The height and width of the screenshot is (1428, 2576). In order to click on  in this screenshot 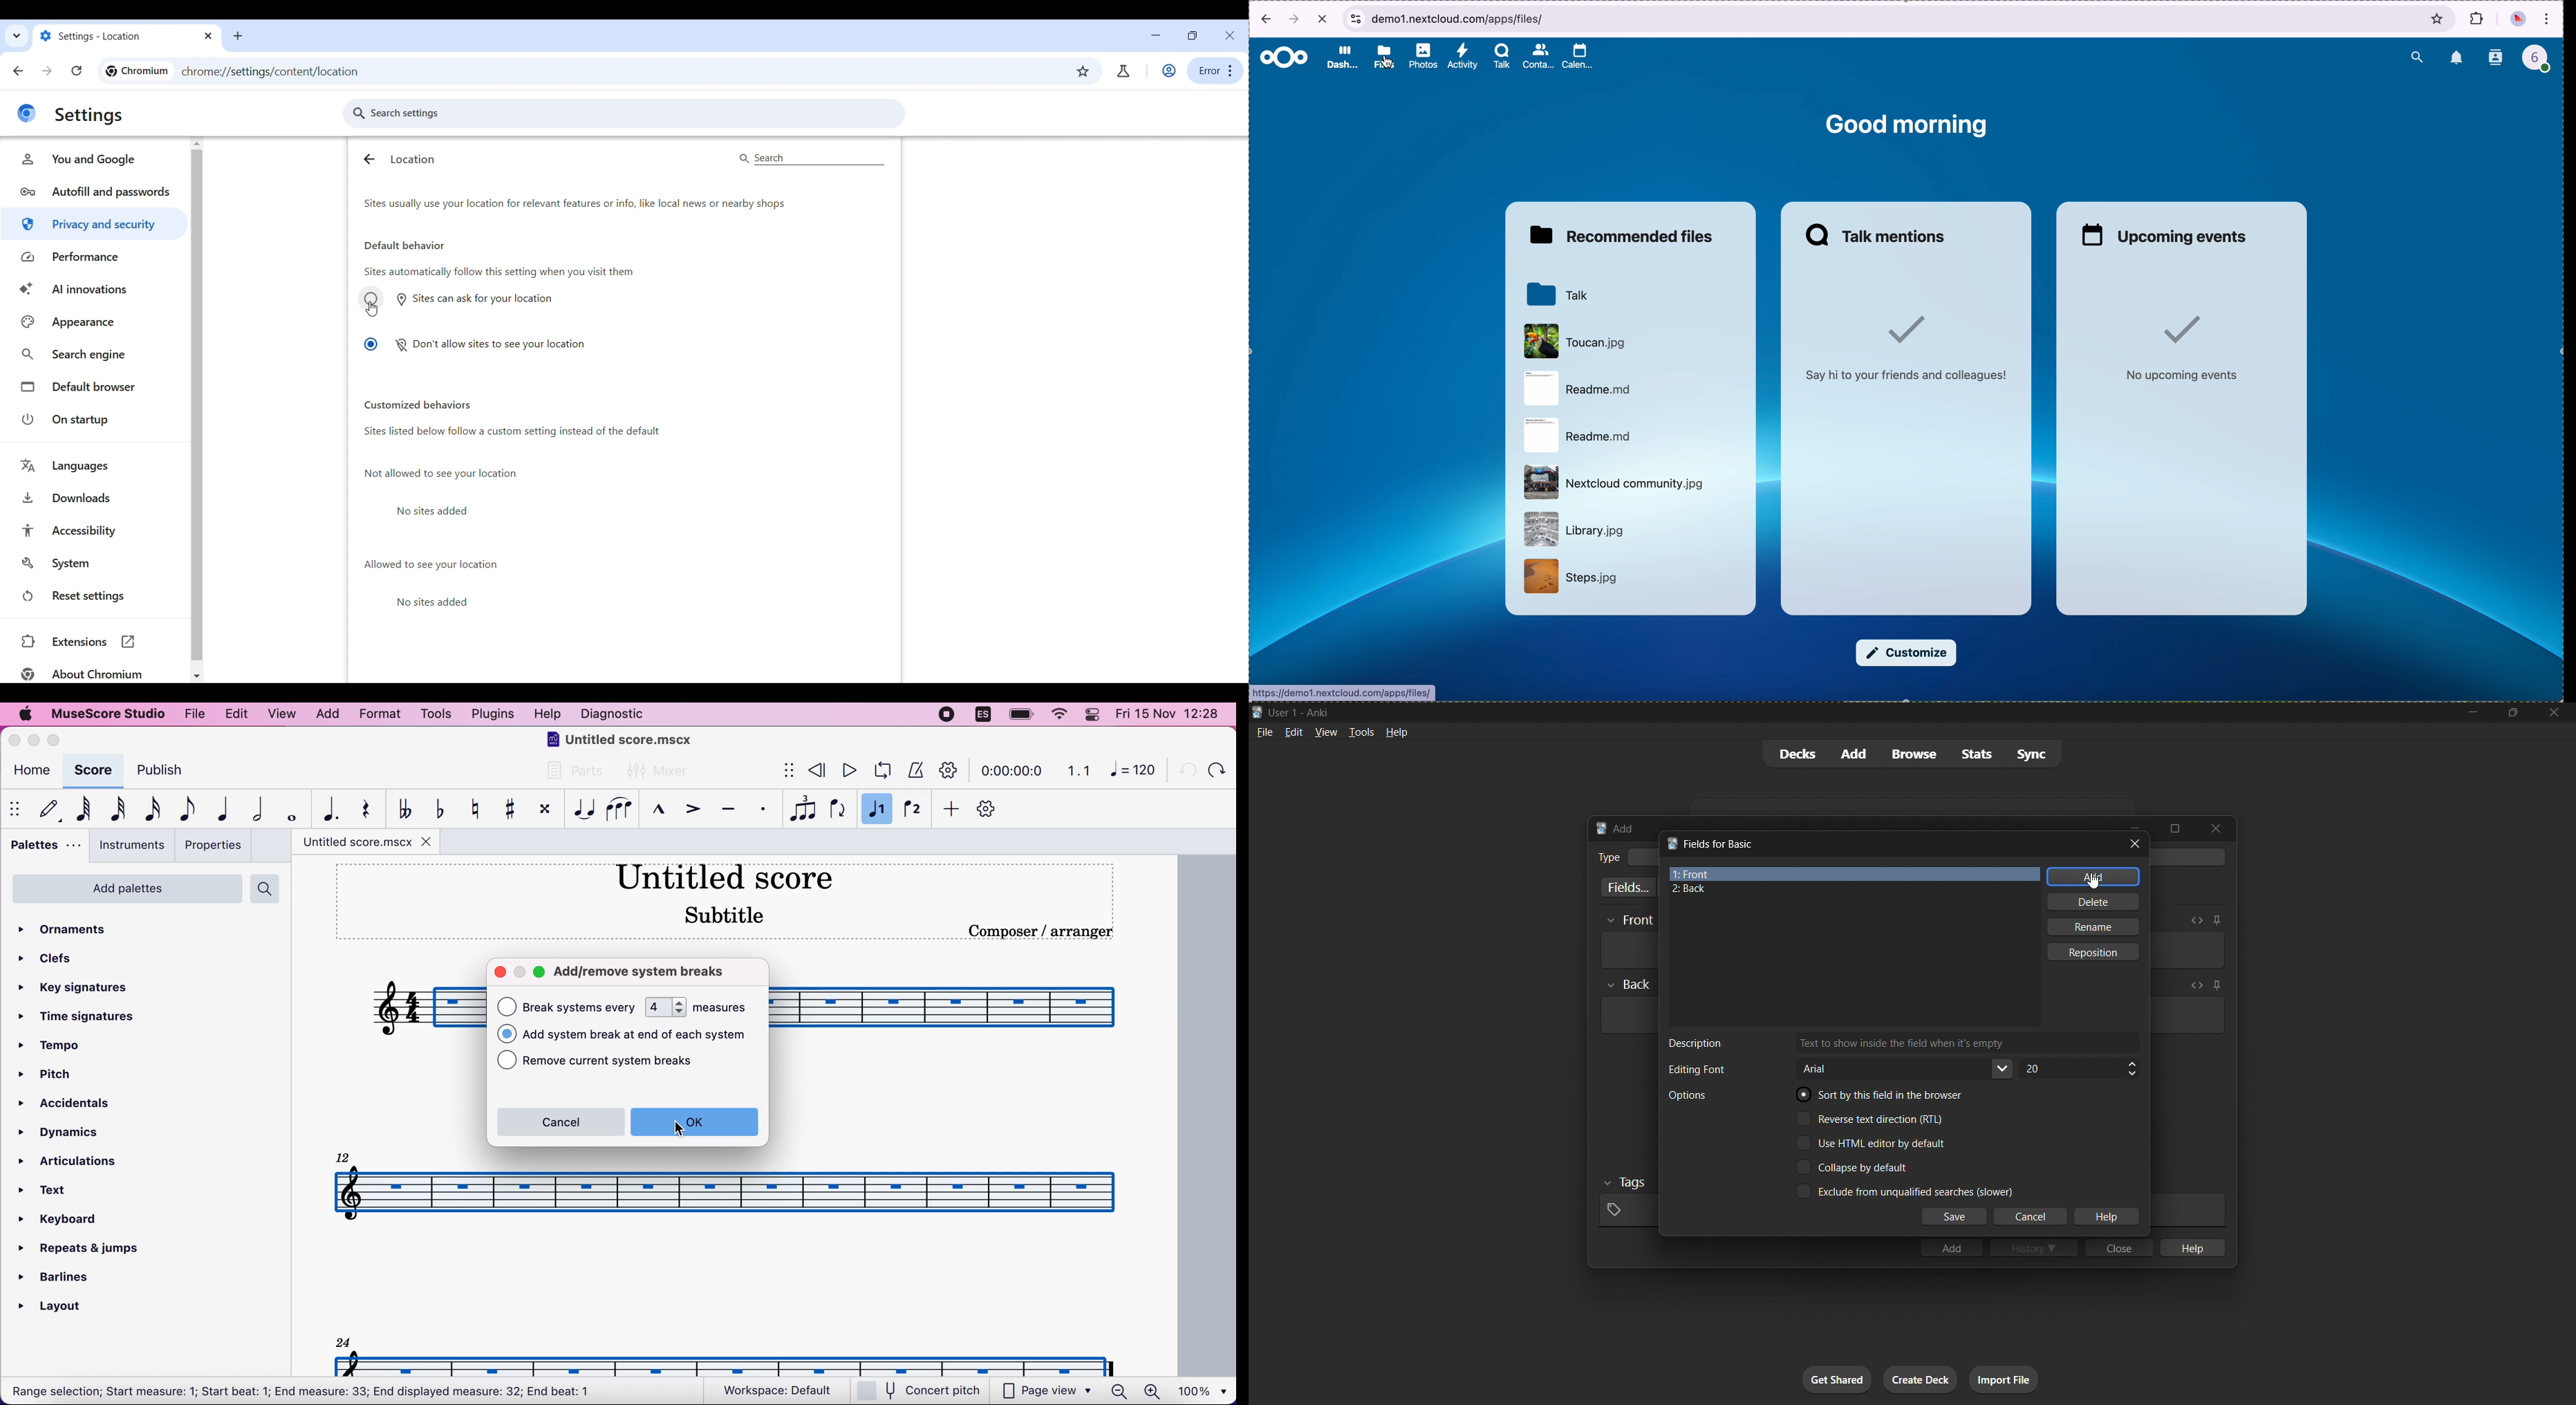, I will do `click(1630, 921)`.